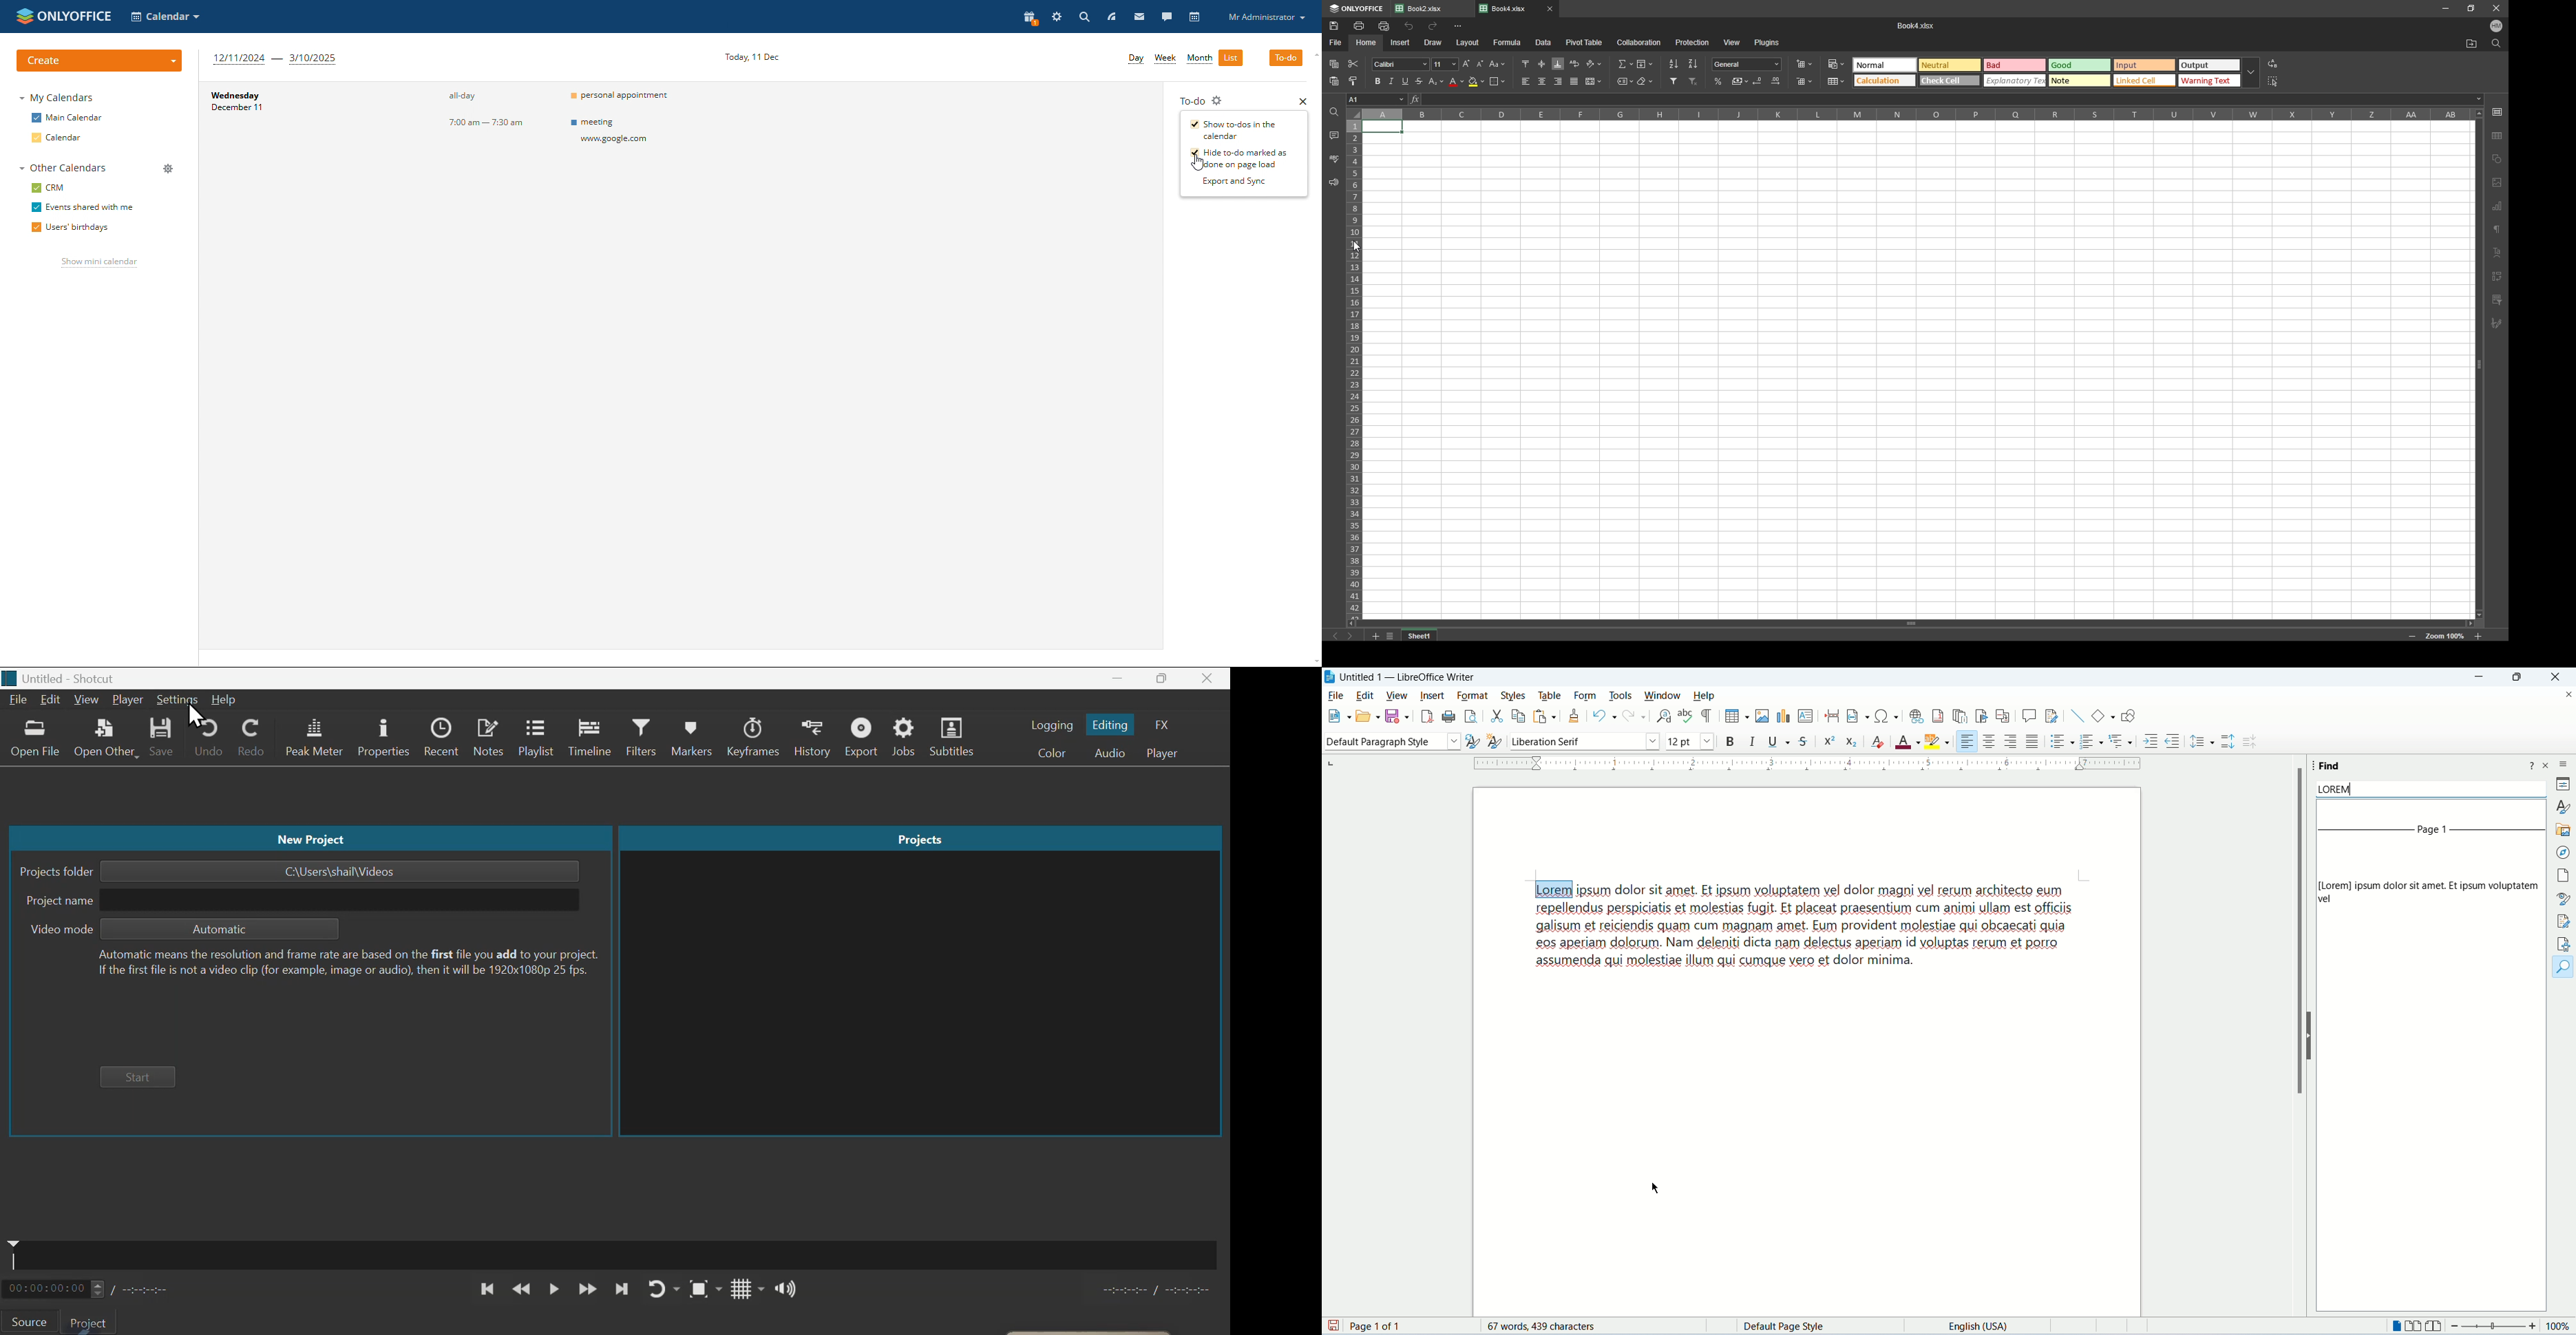 The height and width of the screenshot is (1344, 2576). Describe the element at coordinates (1655, 1188) in the screenshot. I see `cursor` at that location.